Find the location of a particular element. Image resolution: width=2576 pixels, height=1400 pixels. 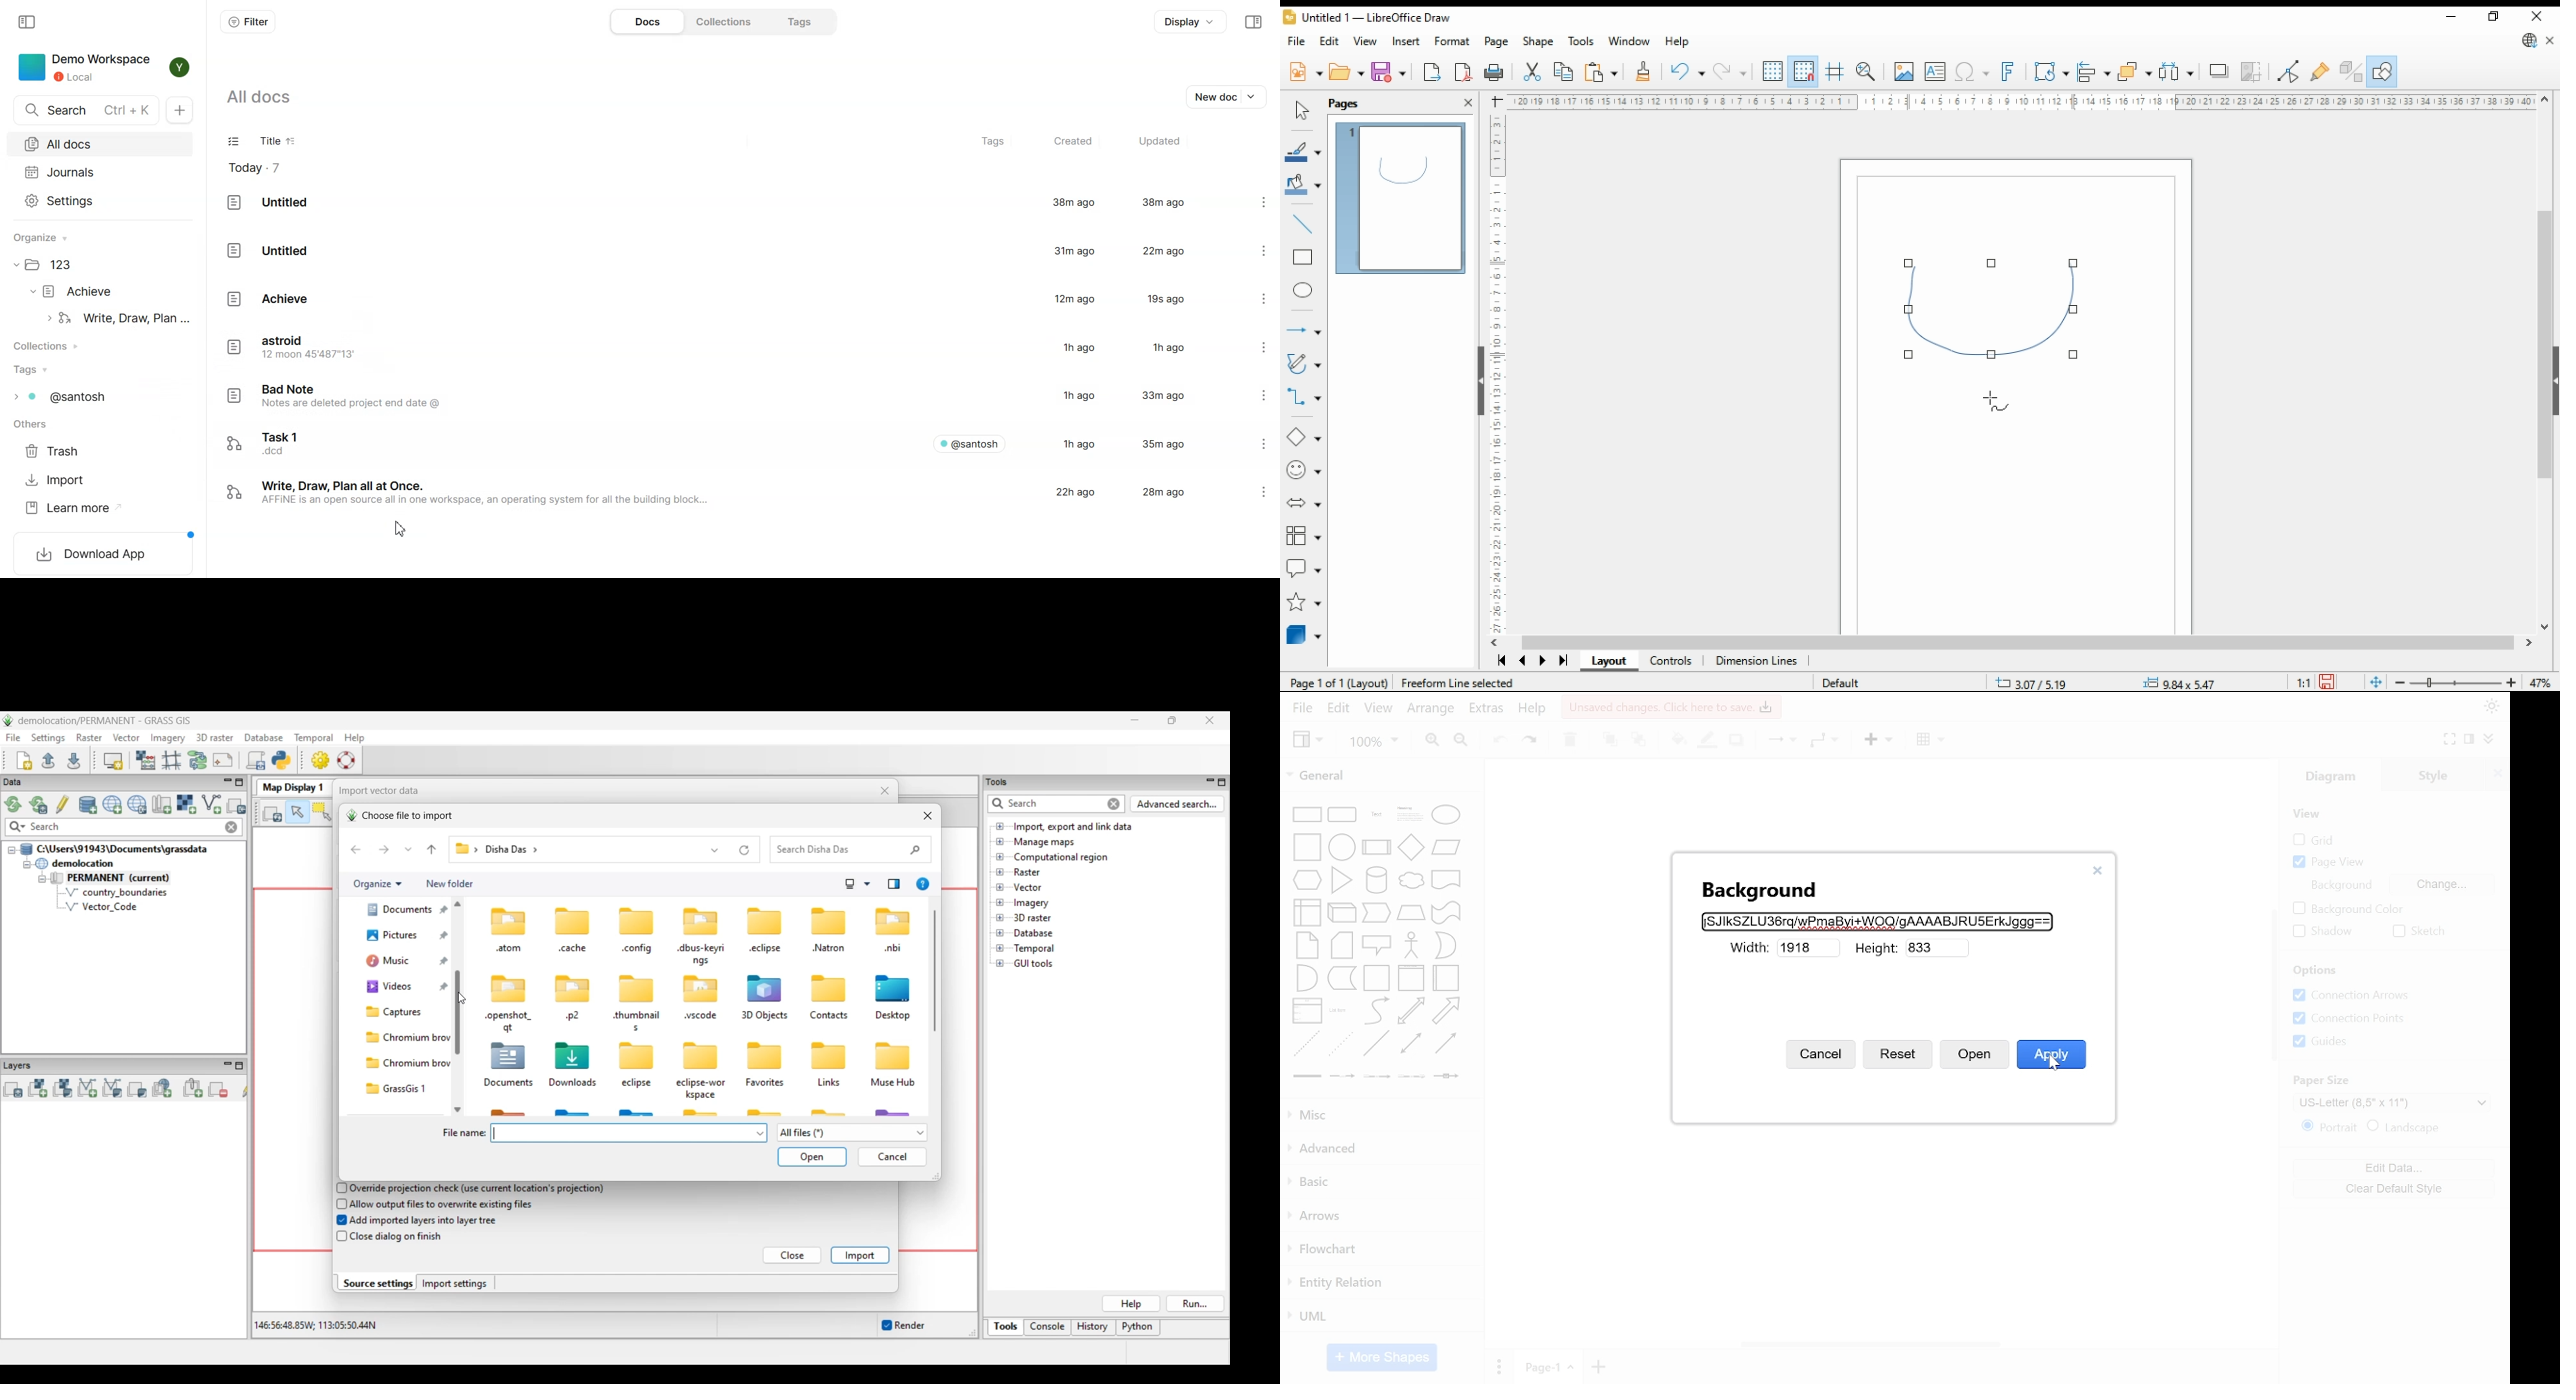

View is located at coordinates (2309, 814).